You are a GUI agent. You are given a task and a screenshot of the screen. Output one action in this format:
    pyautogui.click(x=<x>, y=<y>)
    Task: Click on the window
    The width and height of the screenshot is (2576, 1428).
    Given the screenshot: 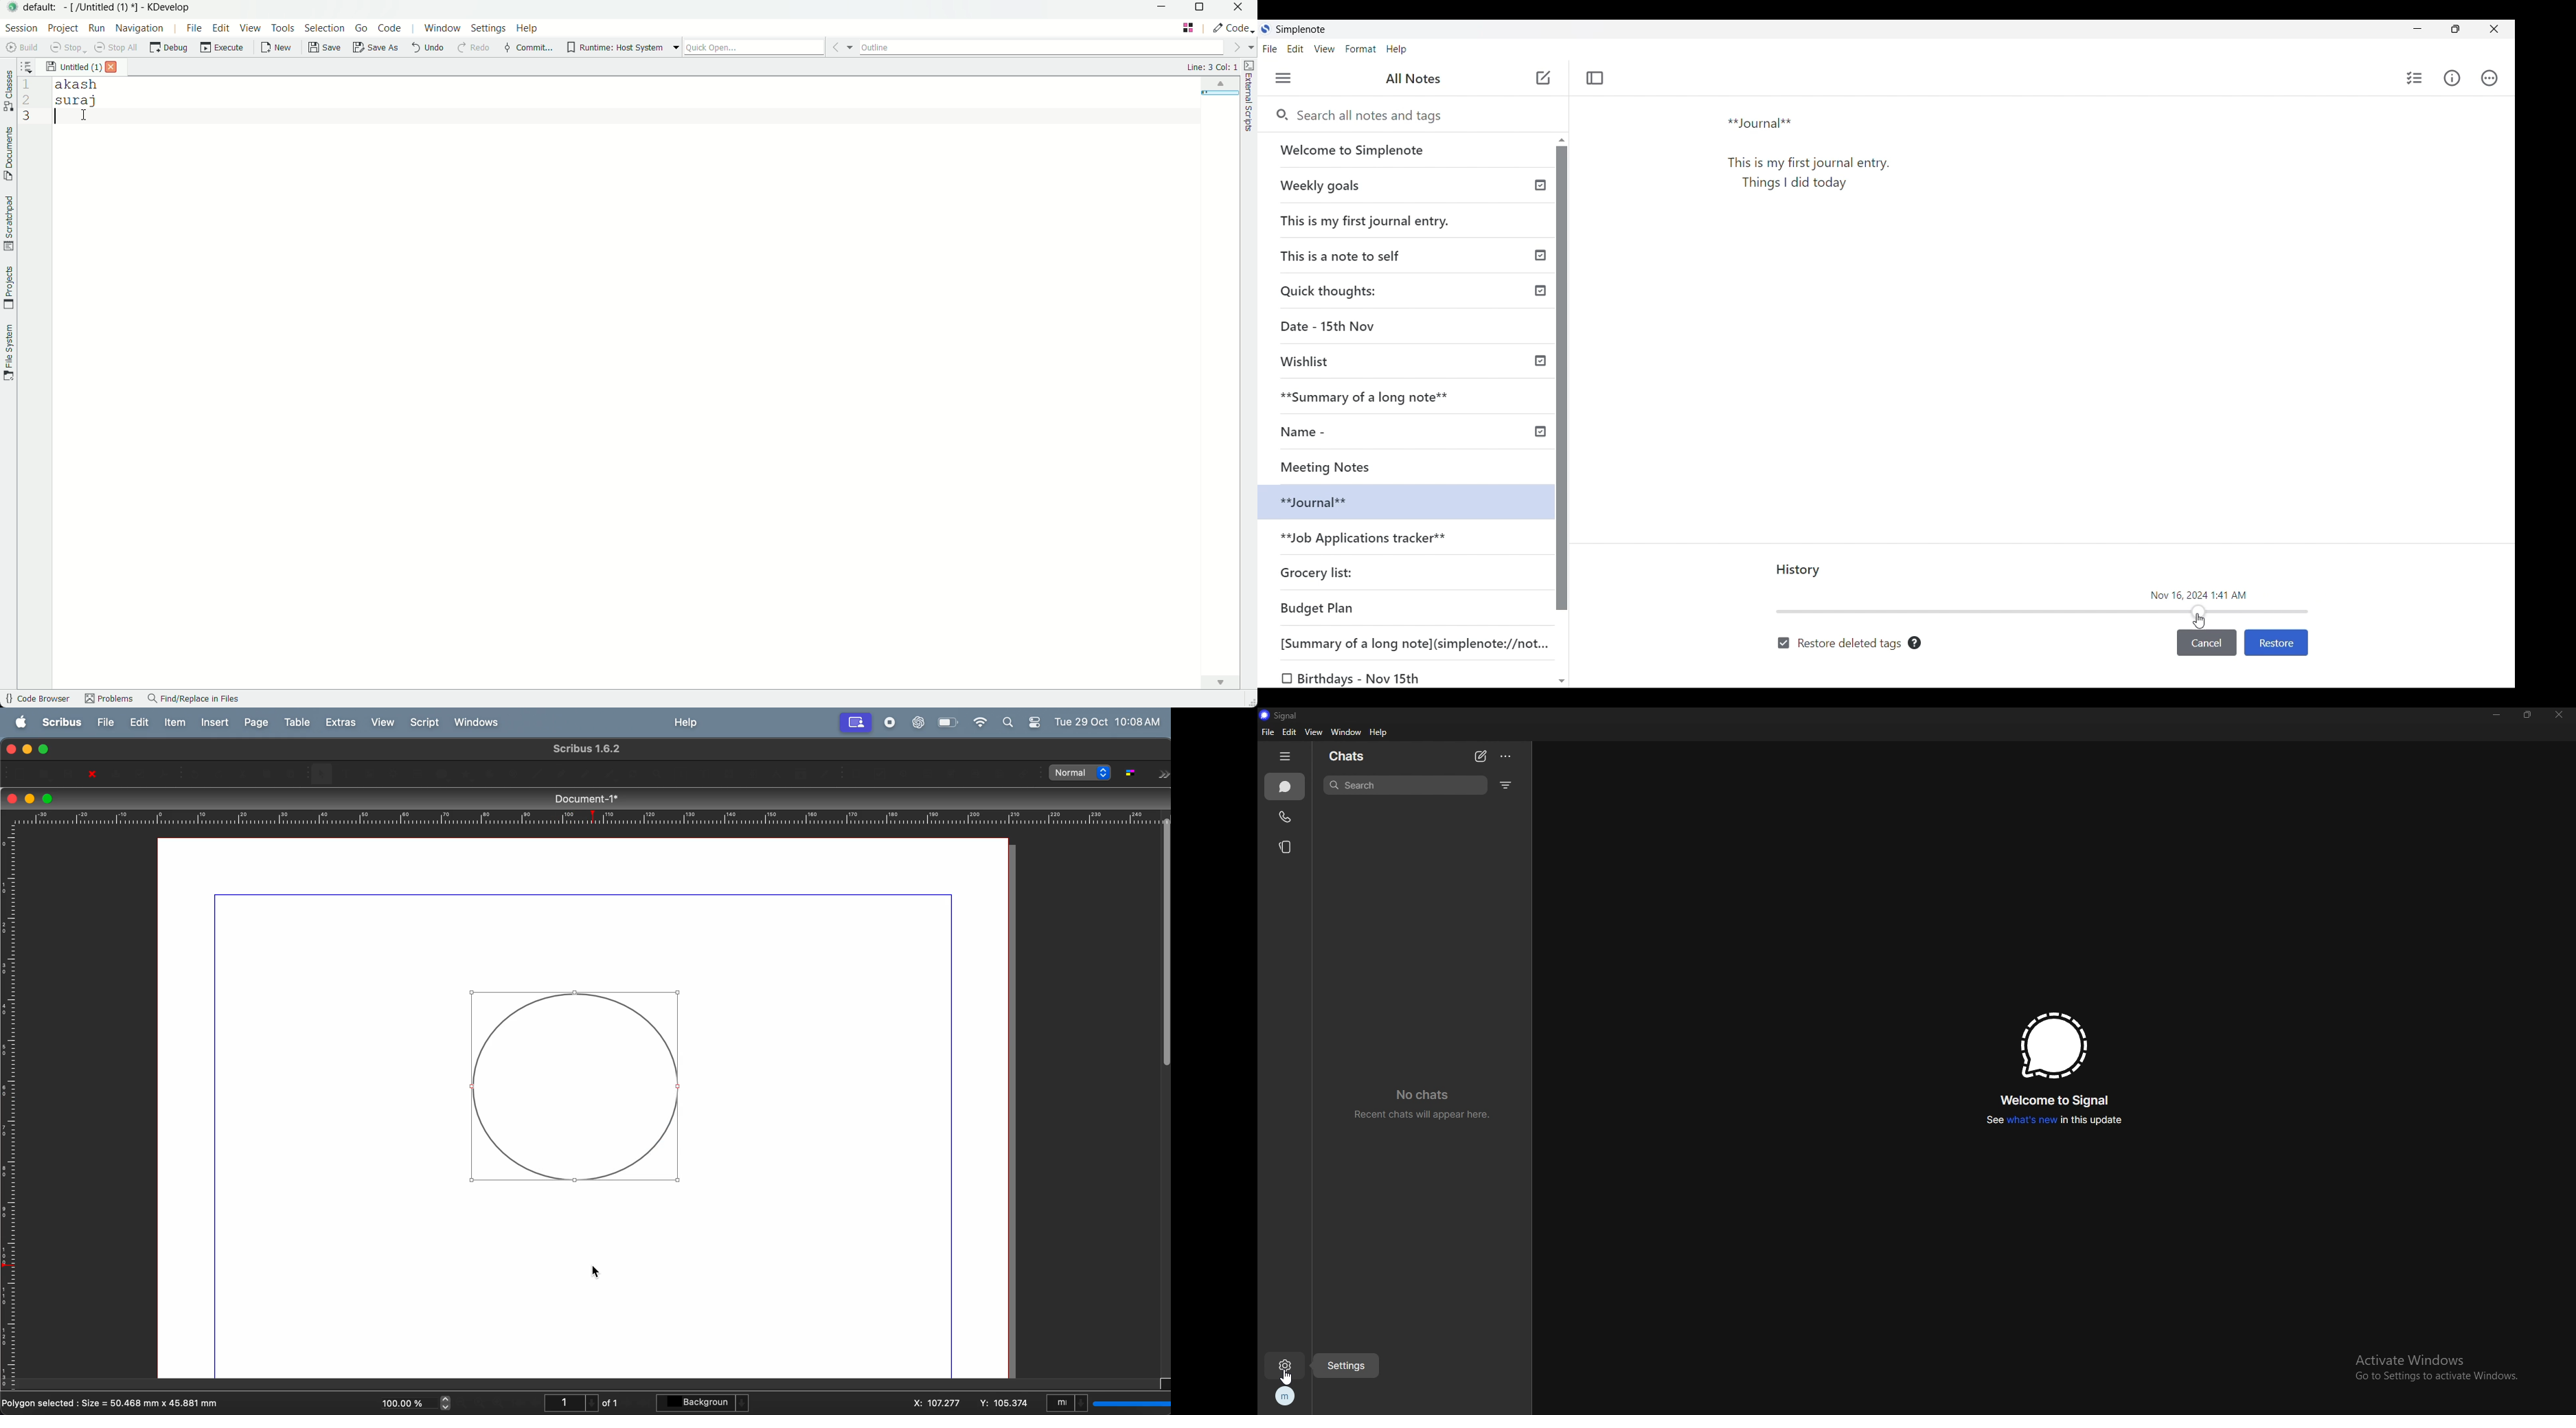 What is the action you would take?
    pyautogui.click(x=1347, y=732)
    